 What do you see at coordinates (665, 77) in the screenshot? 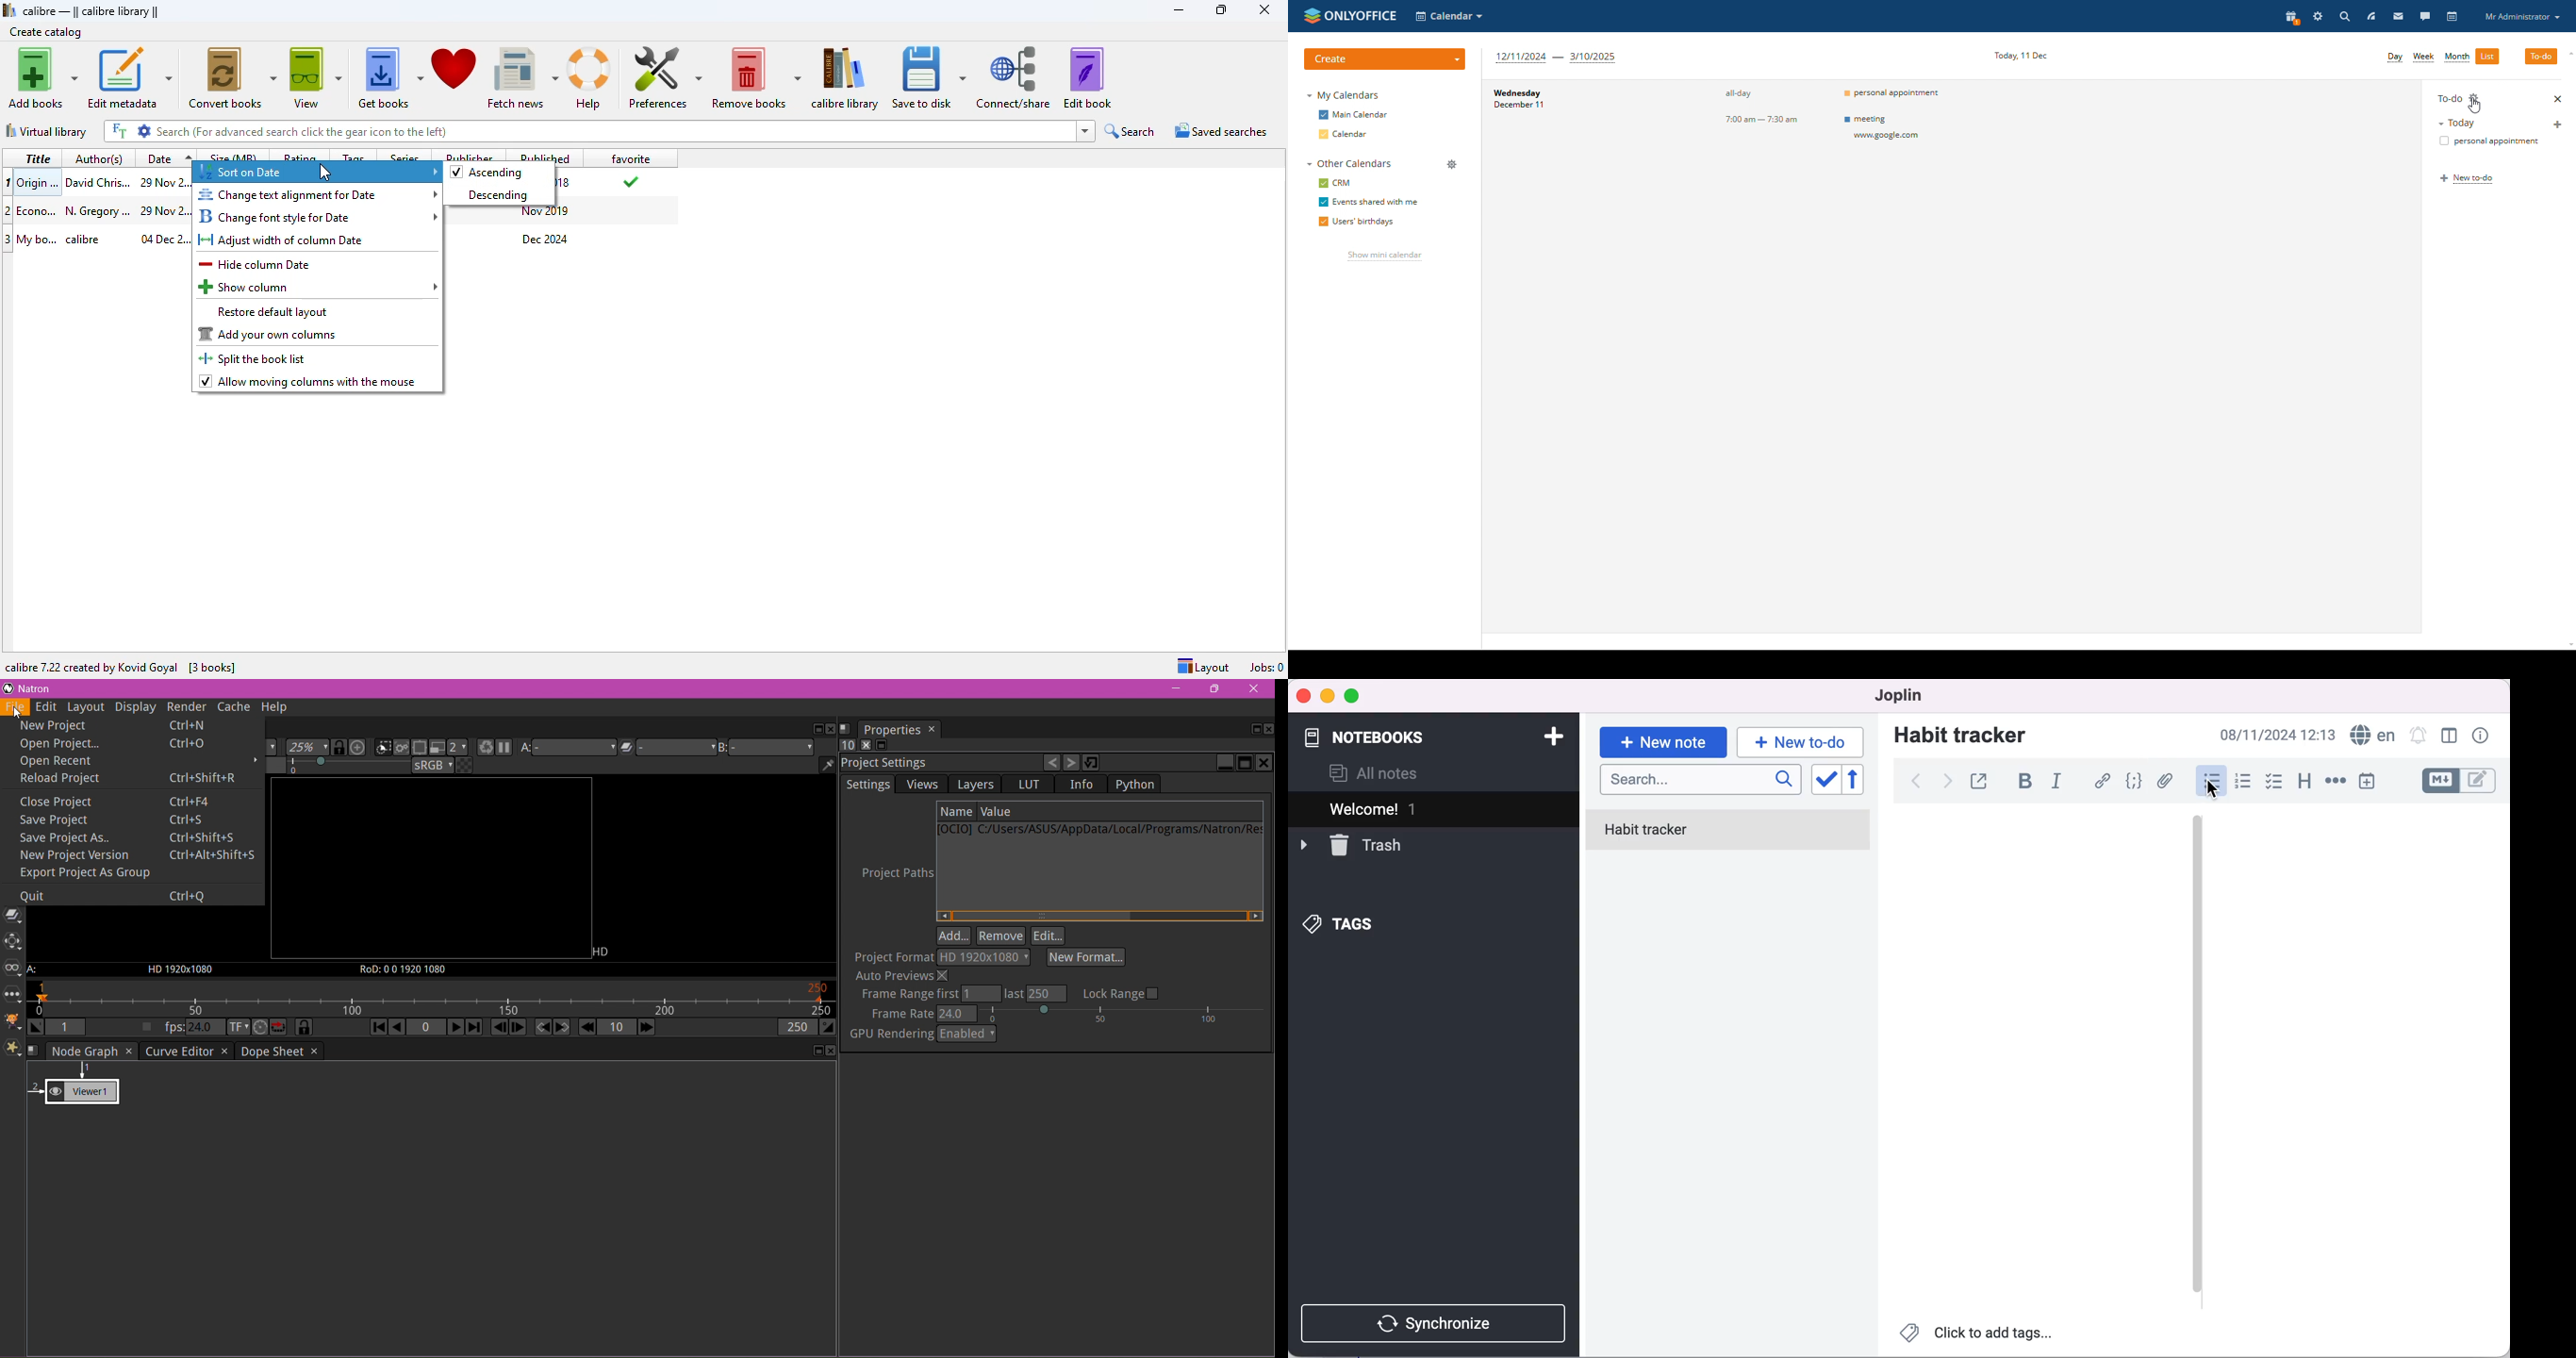
I see `preferences` at bounding box center [665, 77].